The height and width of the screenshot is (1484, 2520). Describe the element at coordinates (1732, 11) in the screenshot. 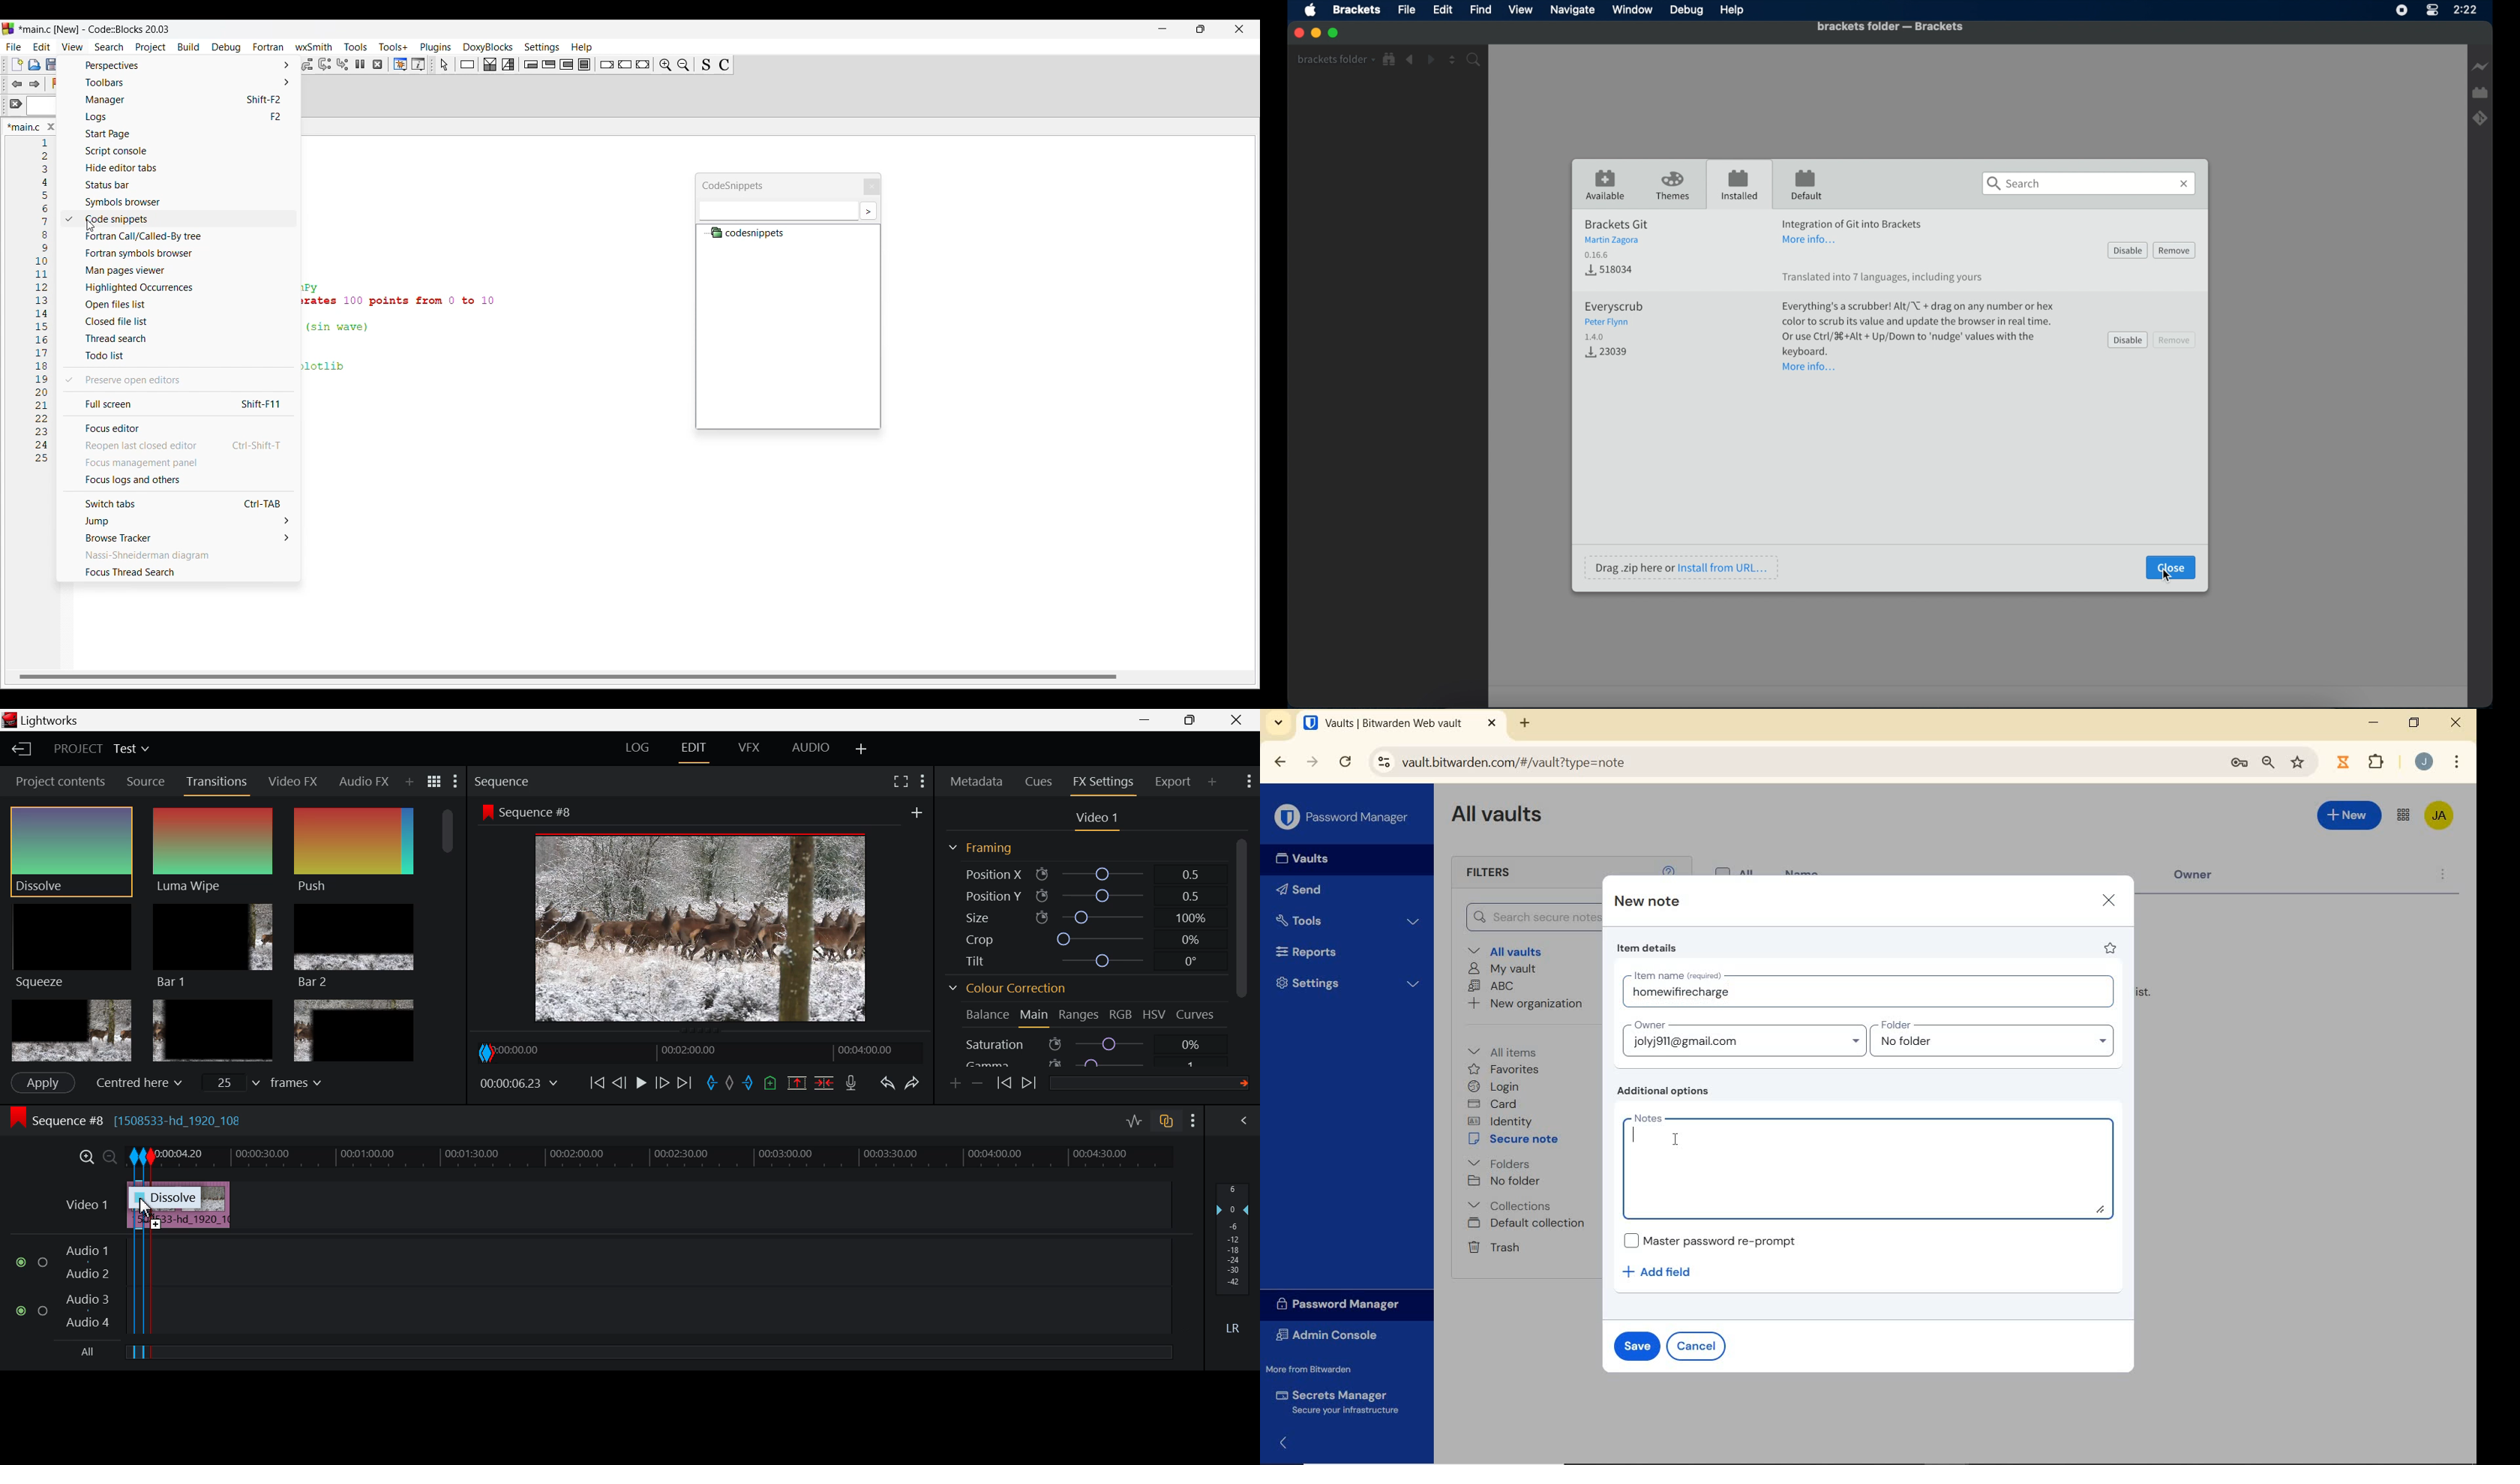

I see `help` at that location.